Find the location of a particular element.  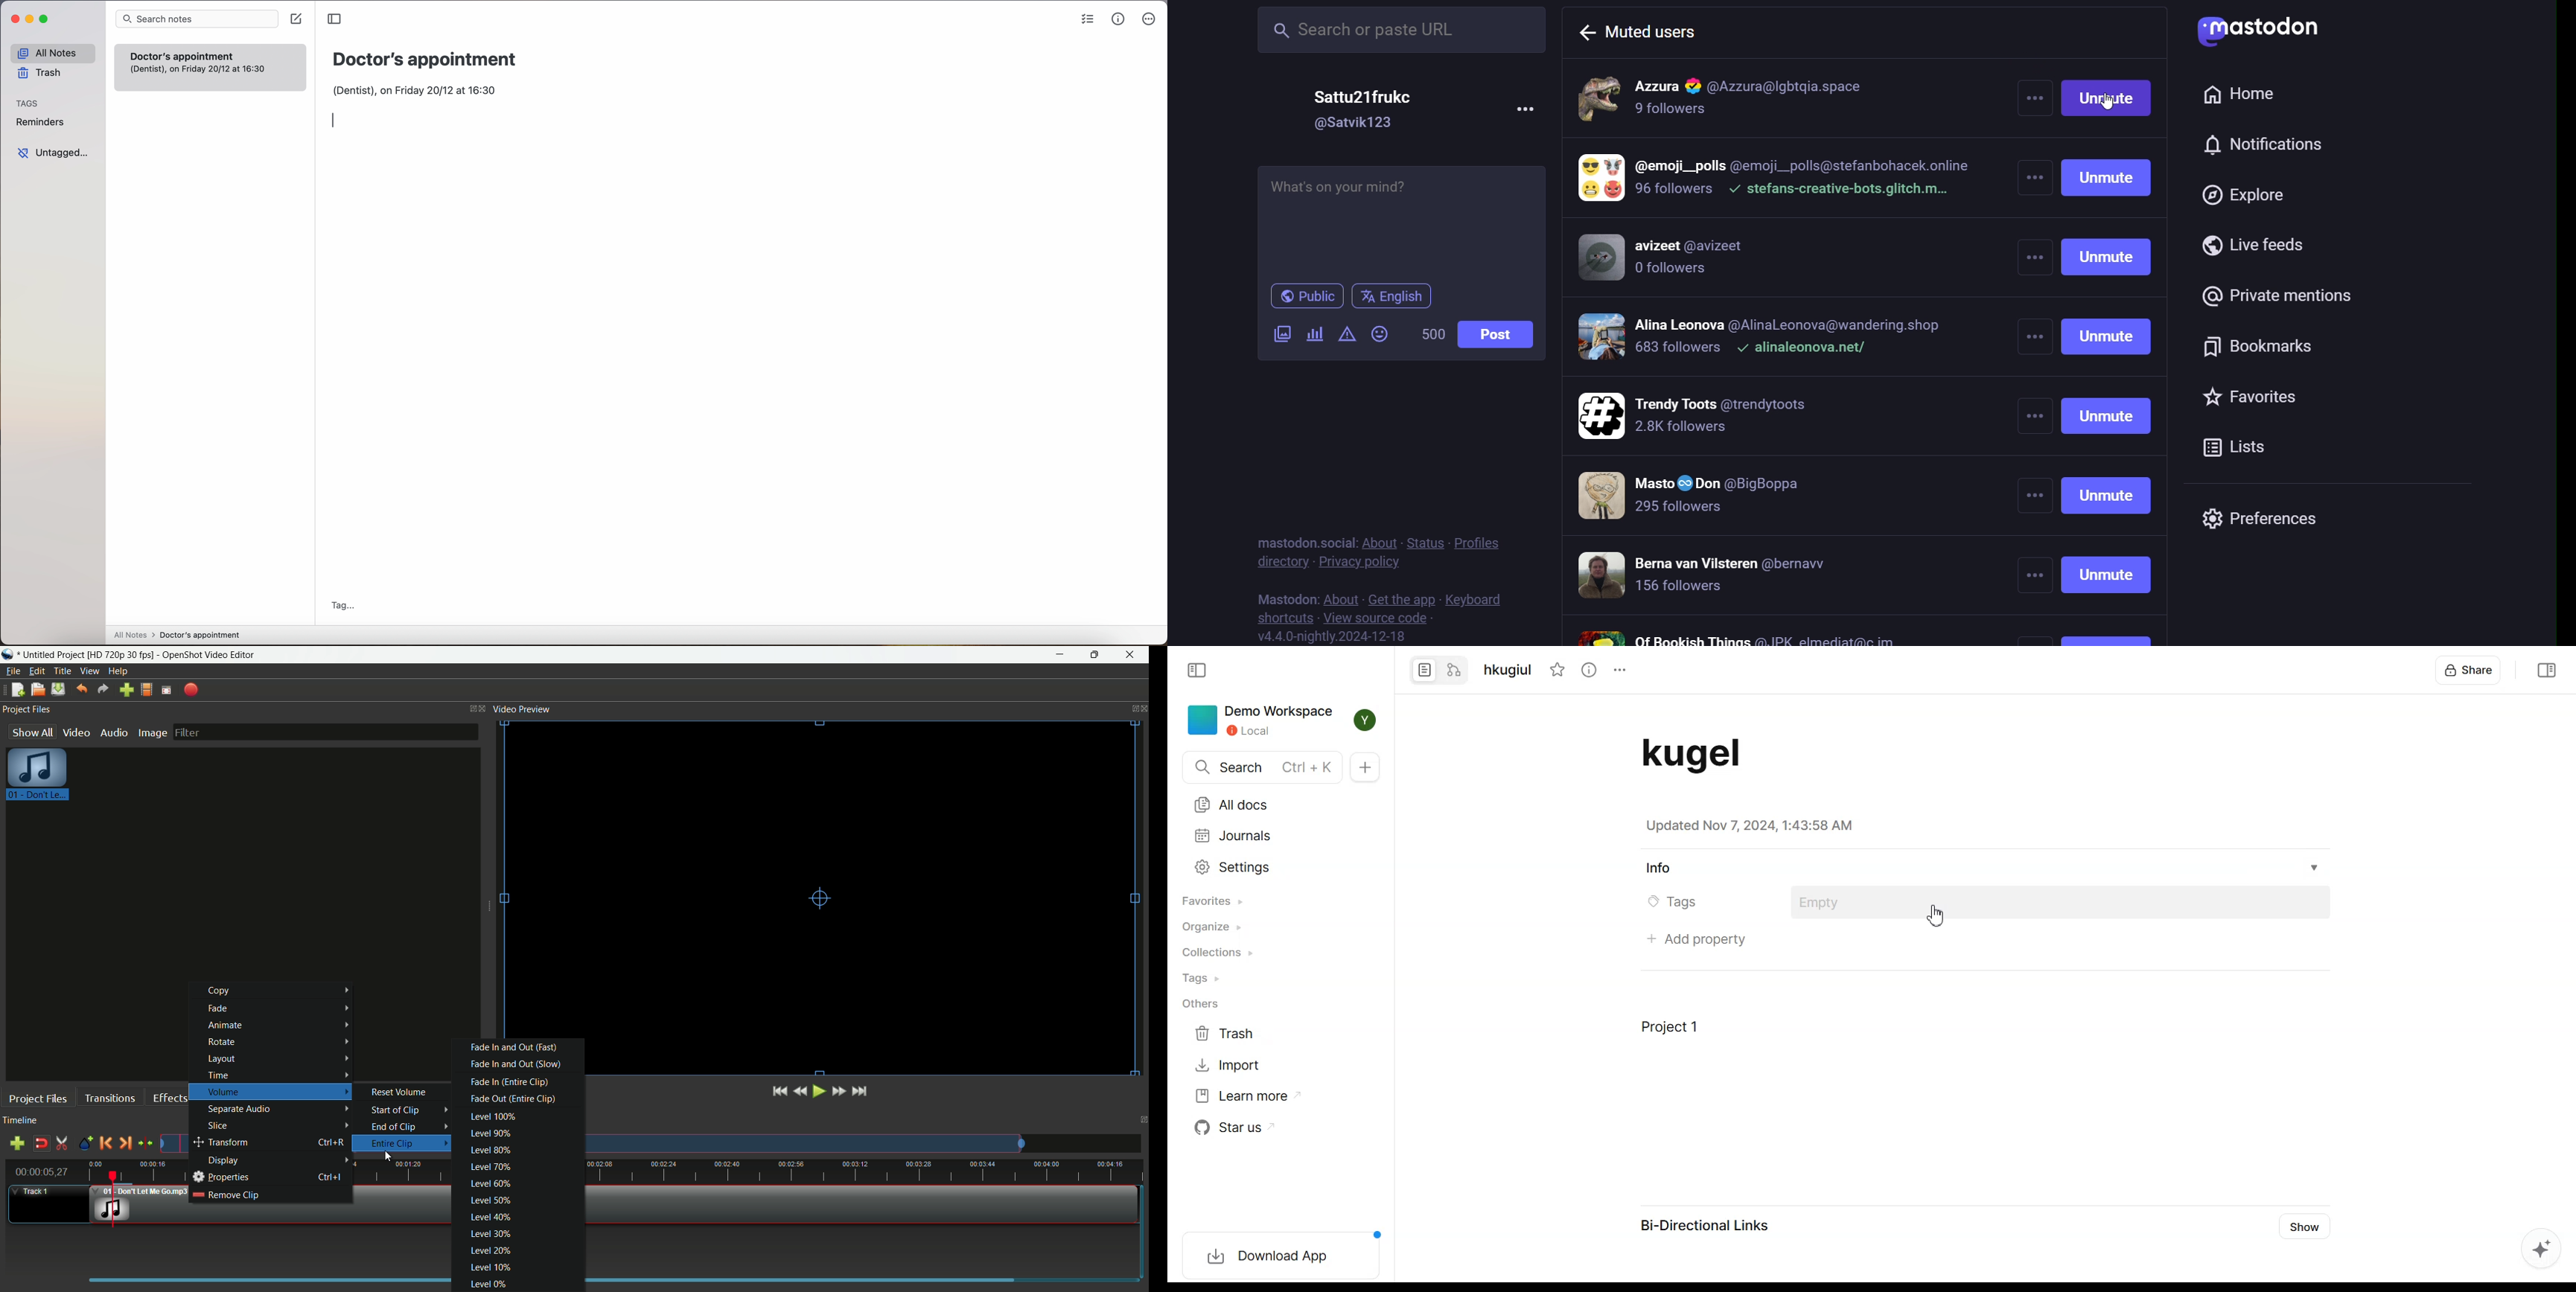

post is located at coordinates (1502, 333).